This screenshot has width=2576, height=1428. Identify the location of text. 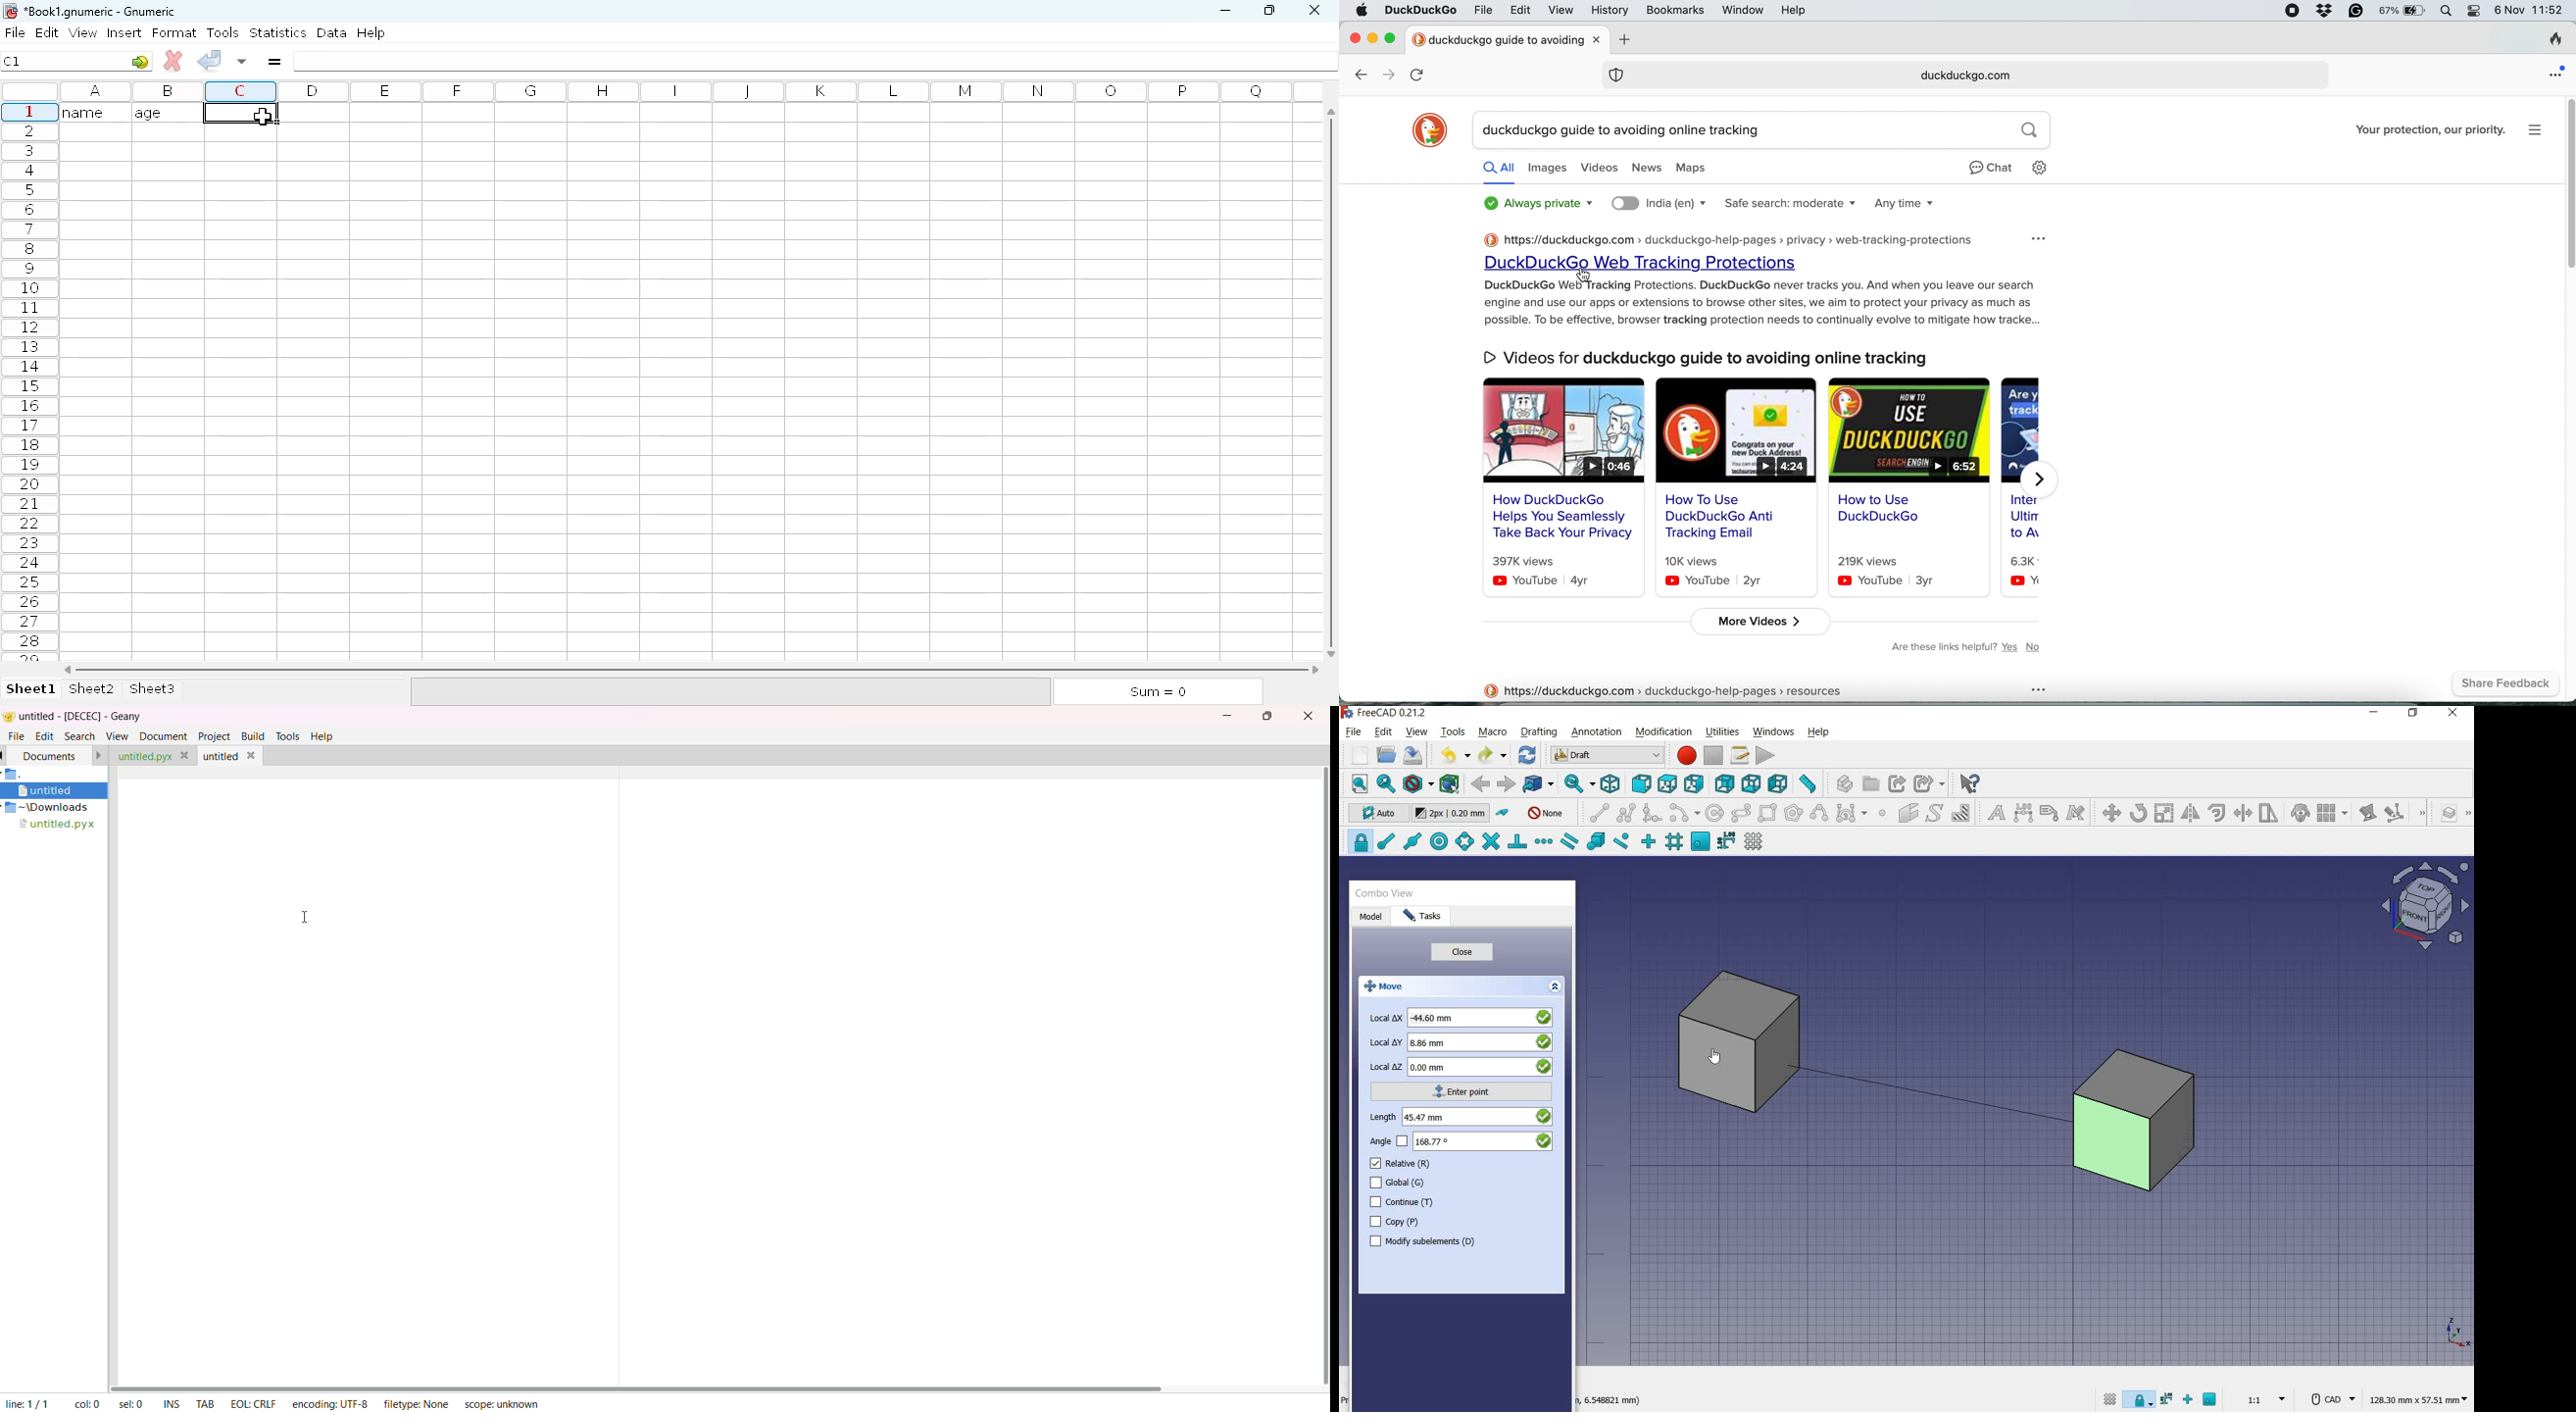
(1994, 812).